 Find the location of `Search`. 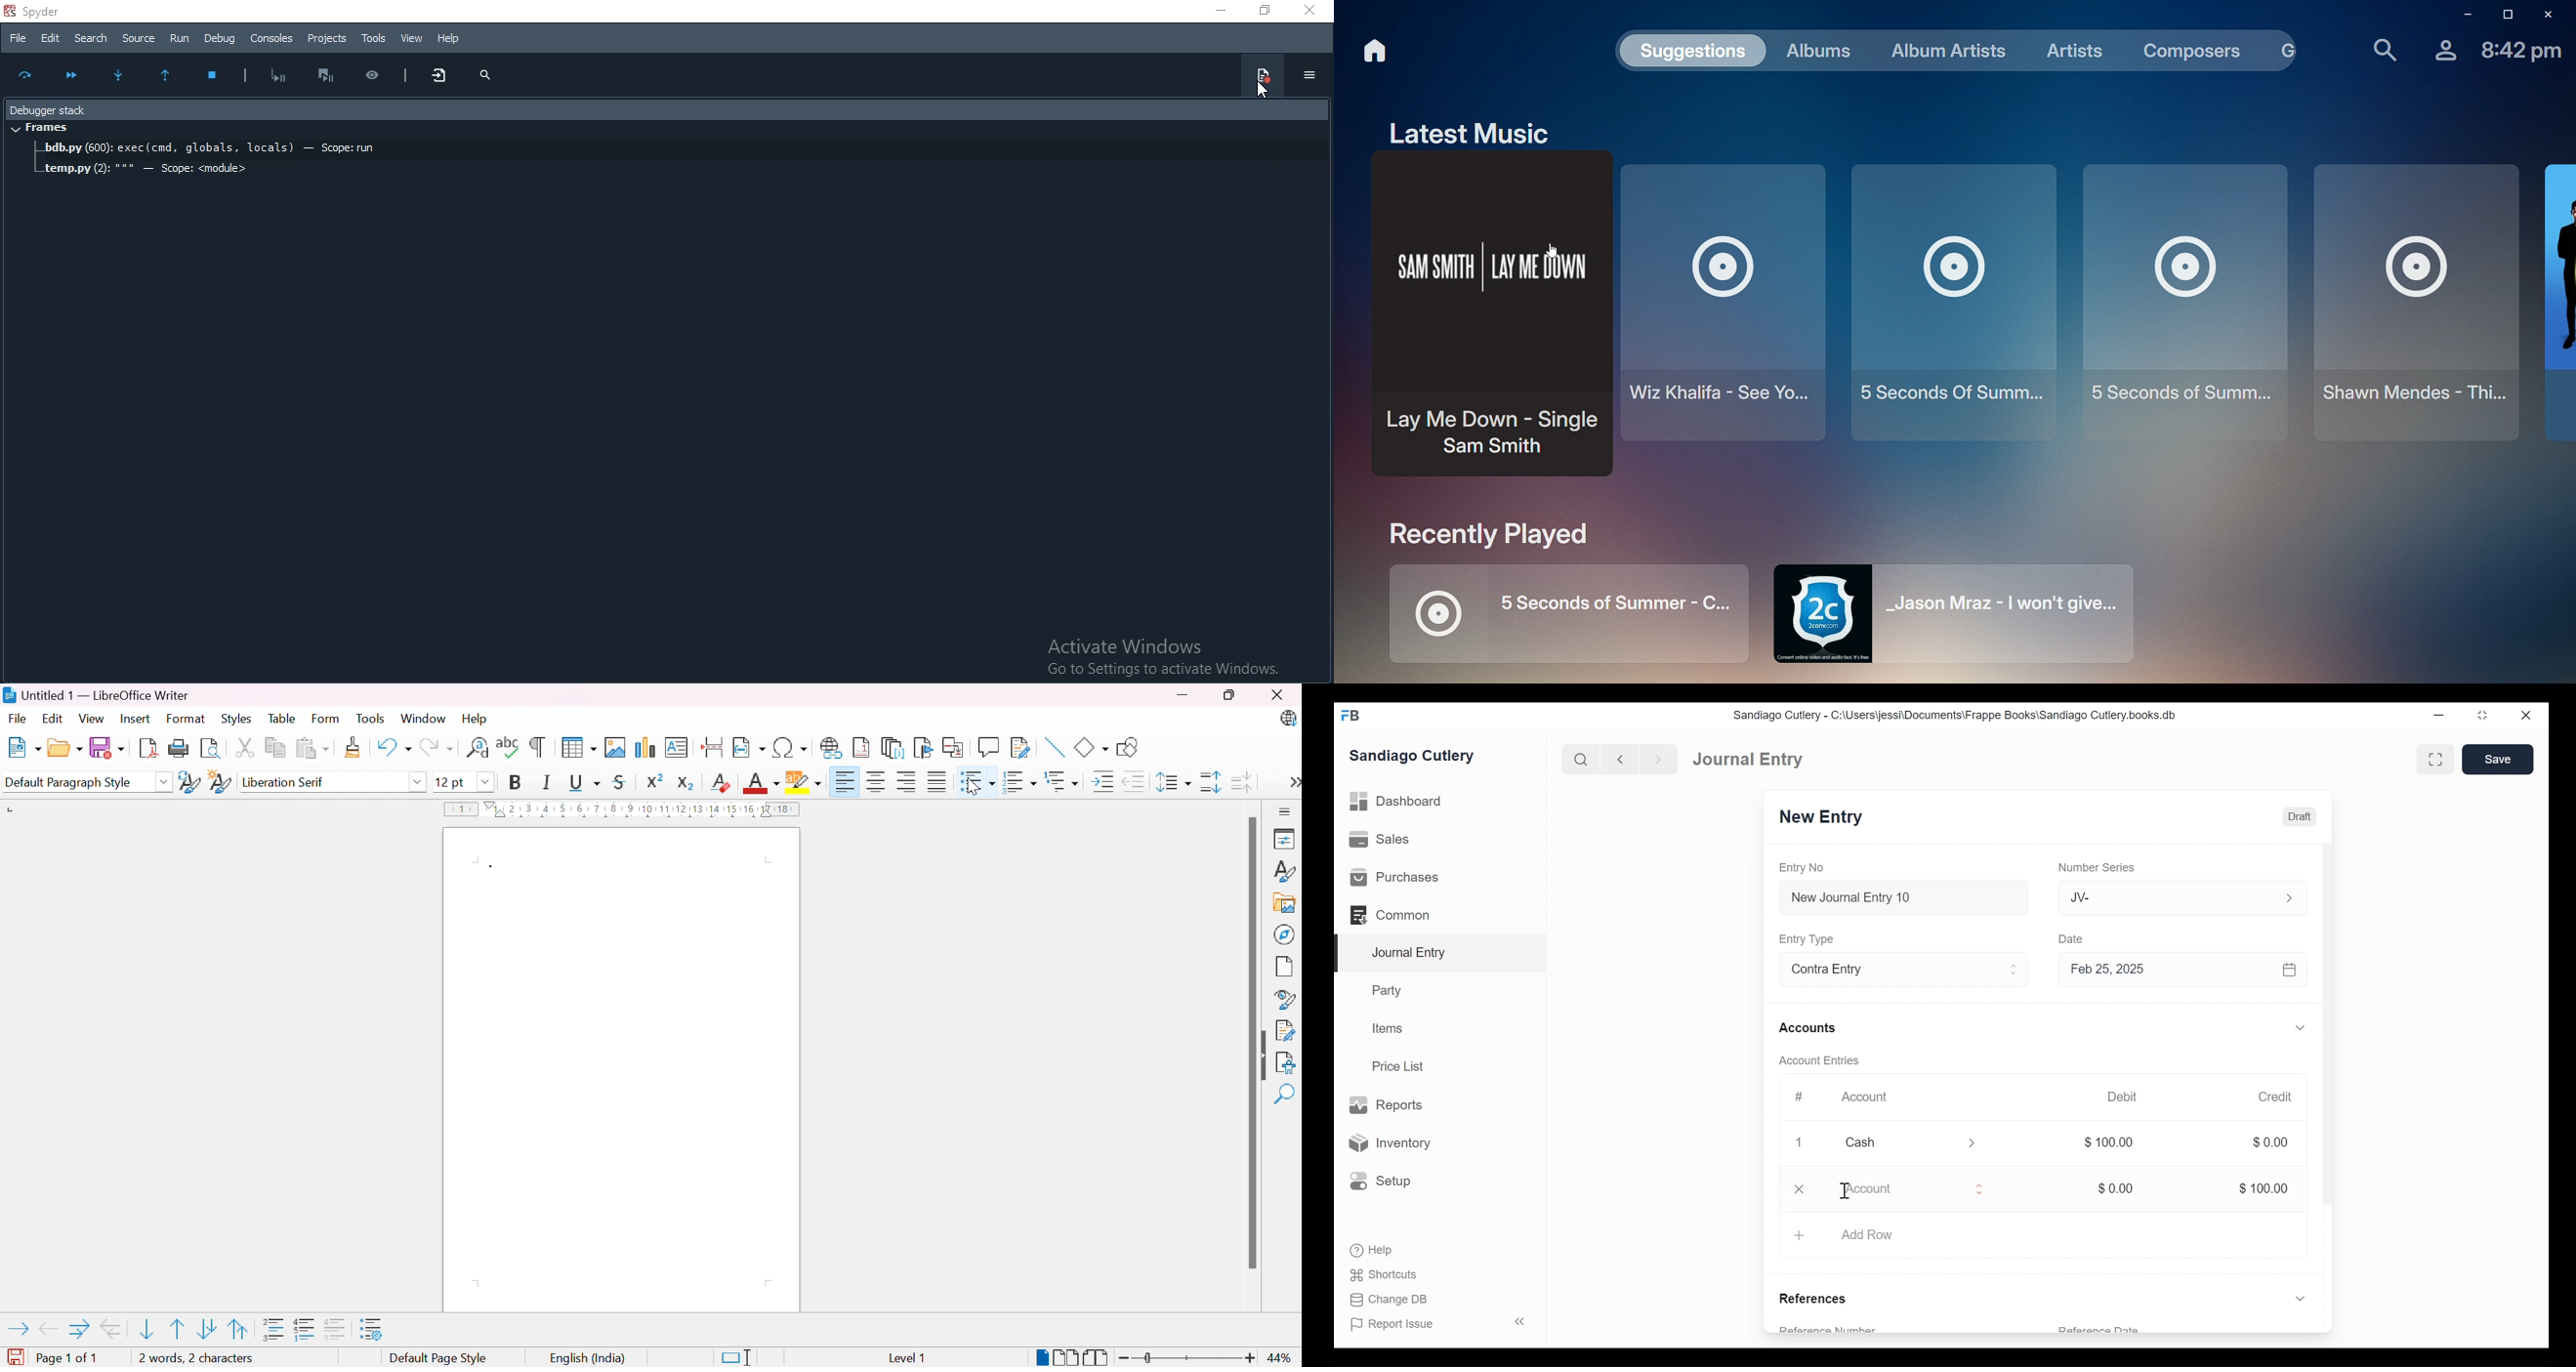

Search is located at coordinates (1581, 759).